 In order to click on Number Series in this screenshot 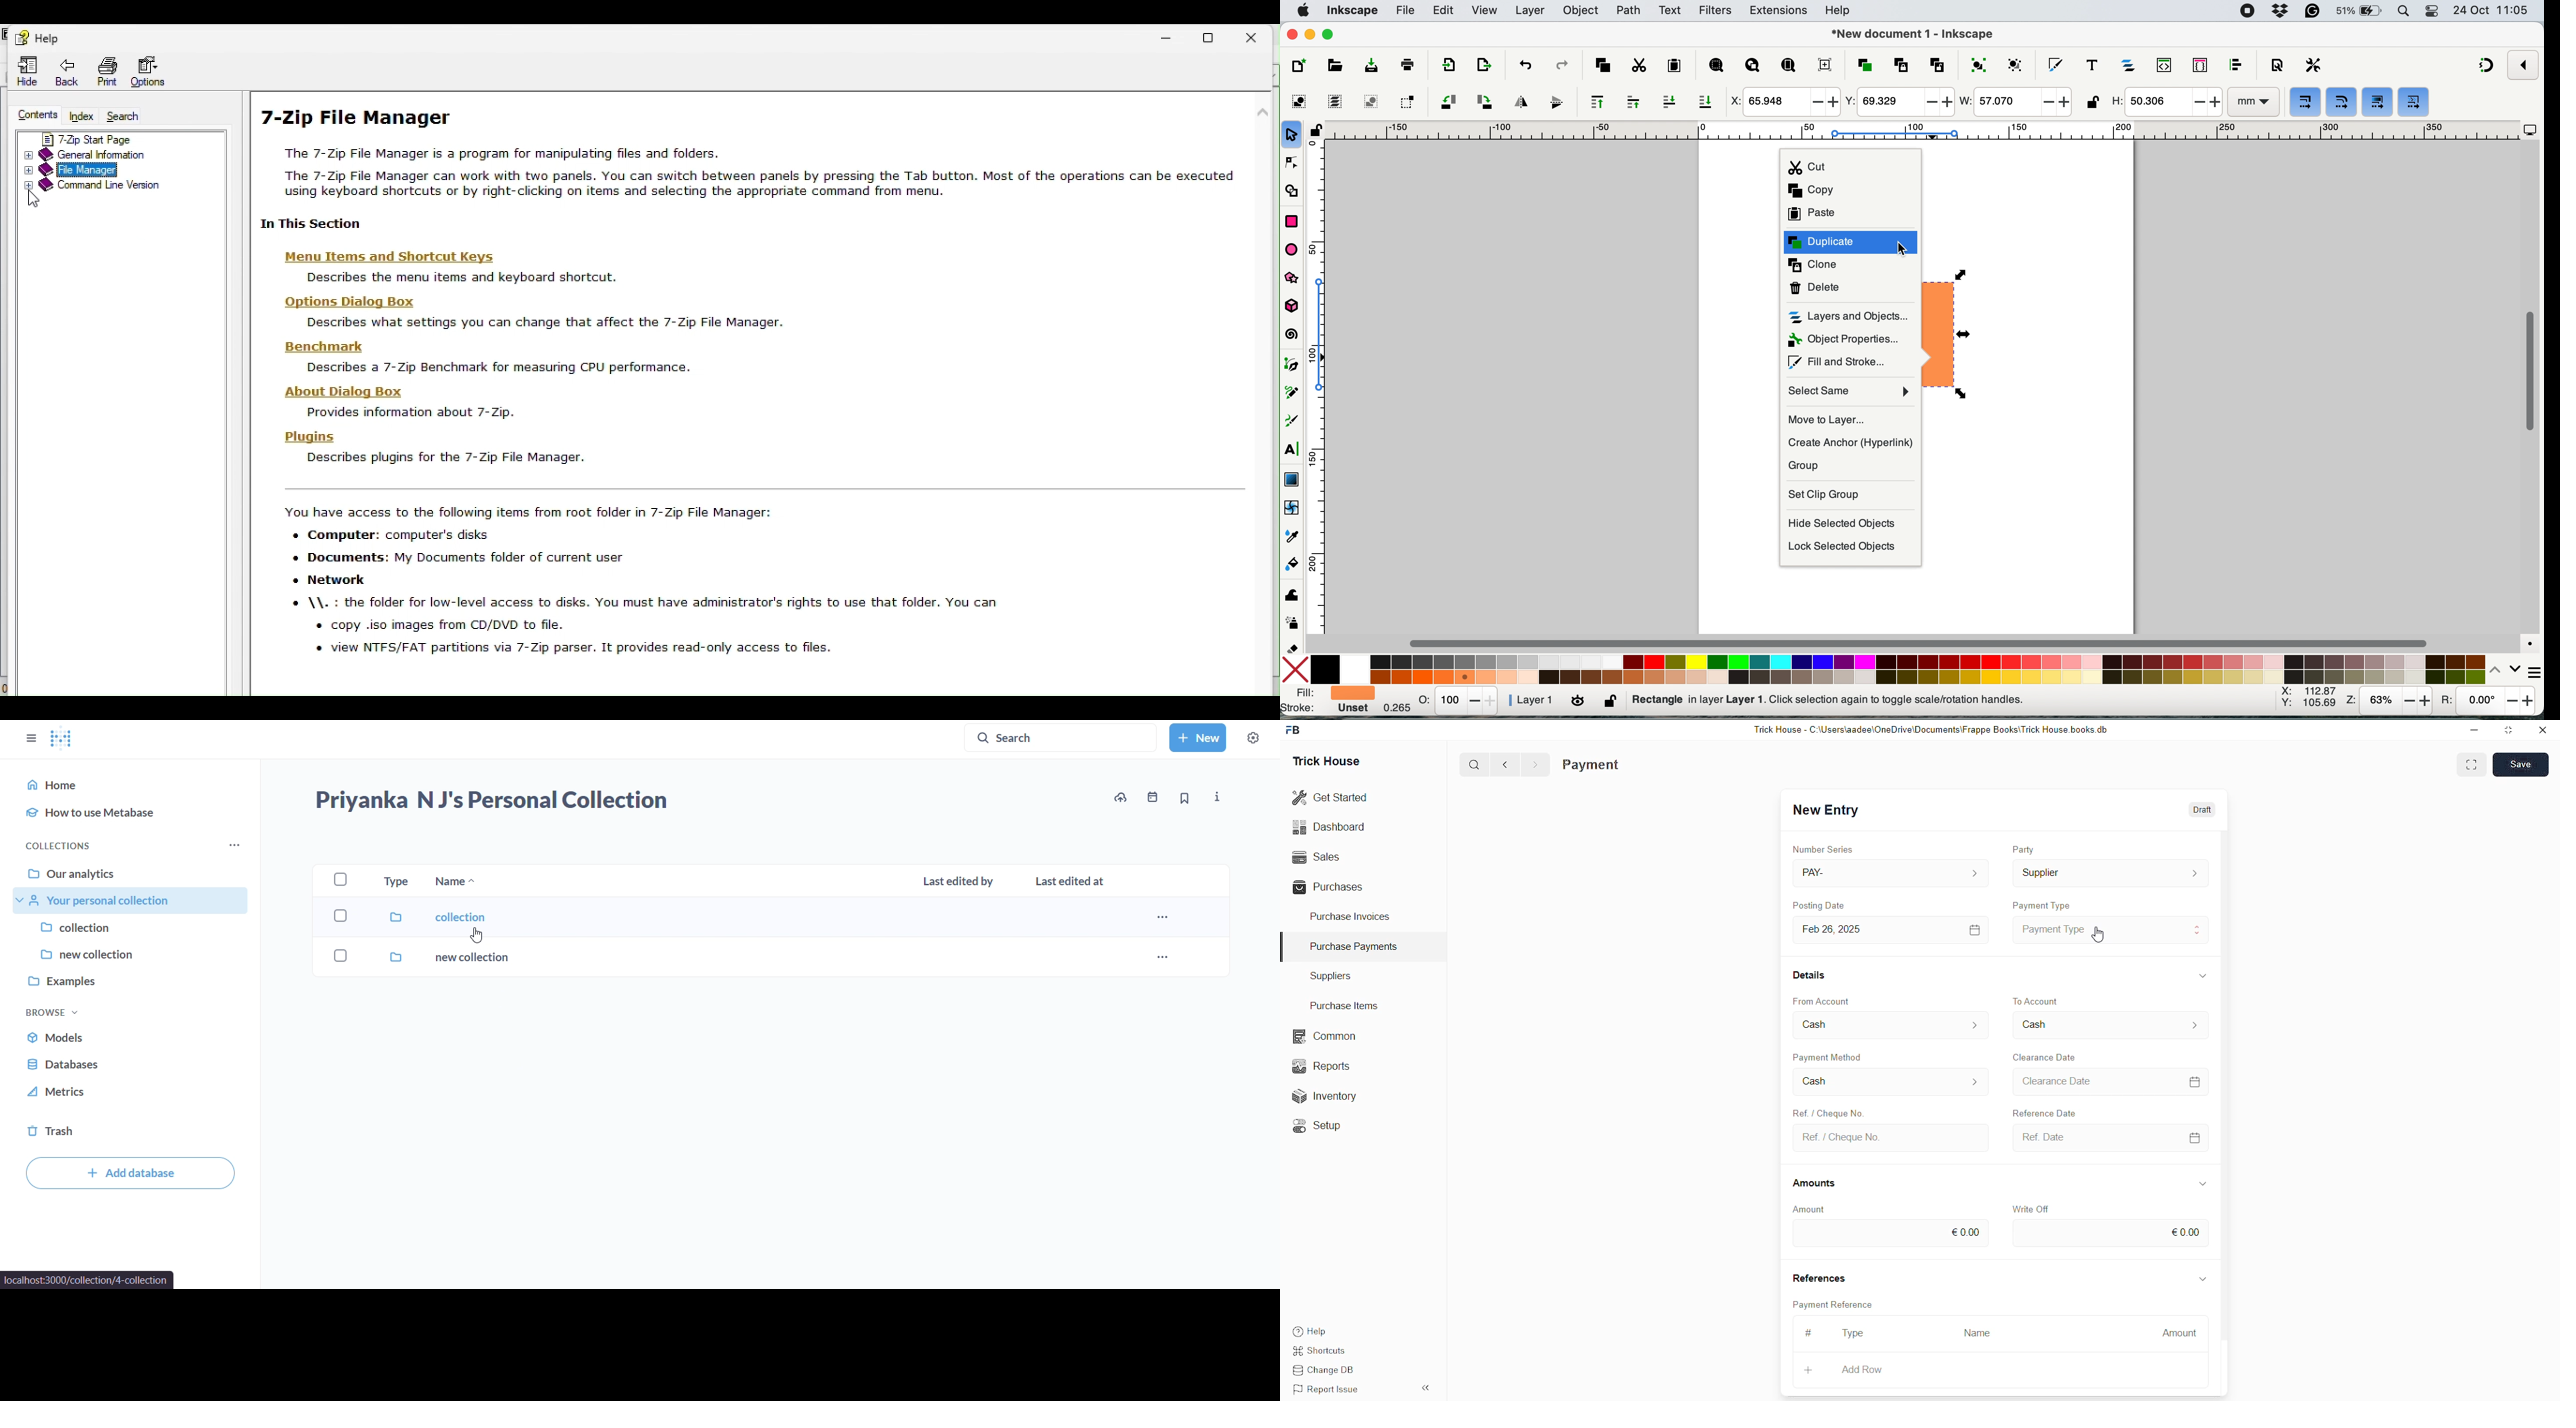, I will do `click(1823, 847)`.